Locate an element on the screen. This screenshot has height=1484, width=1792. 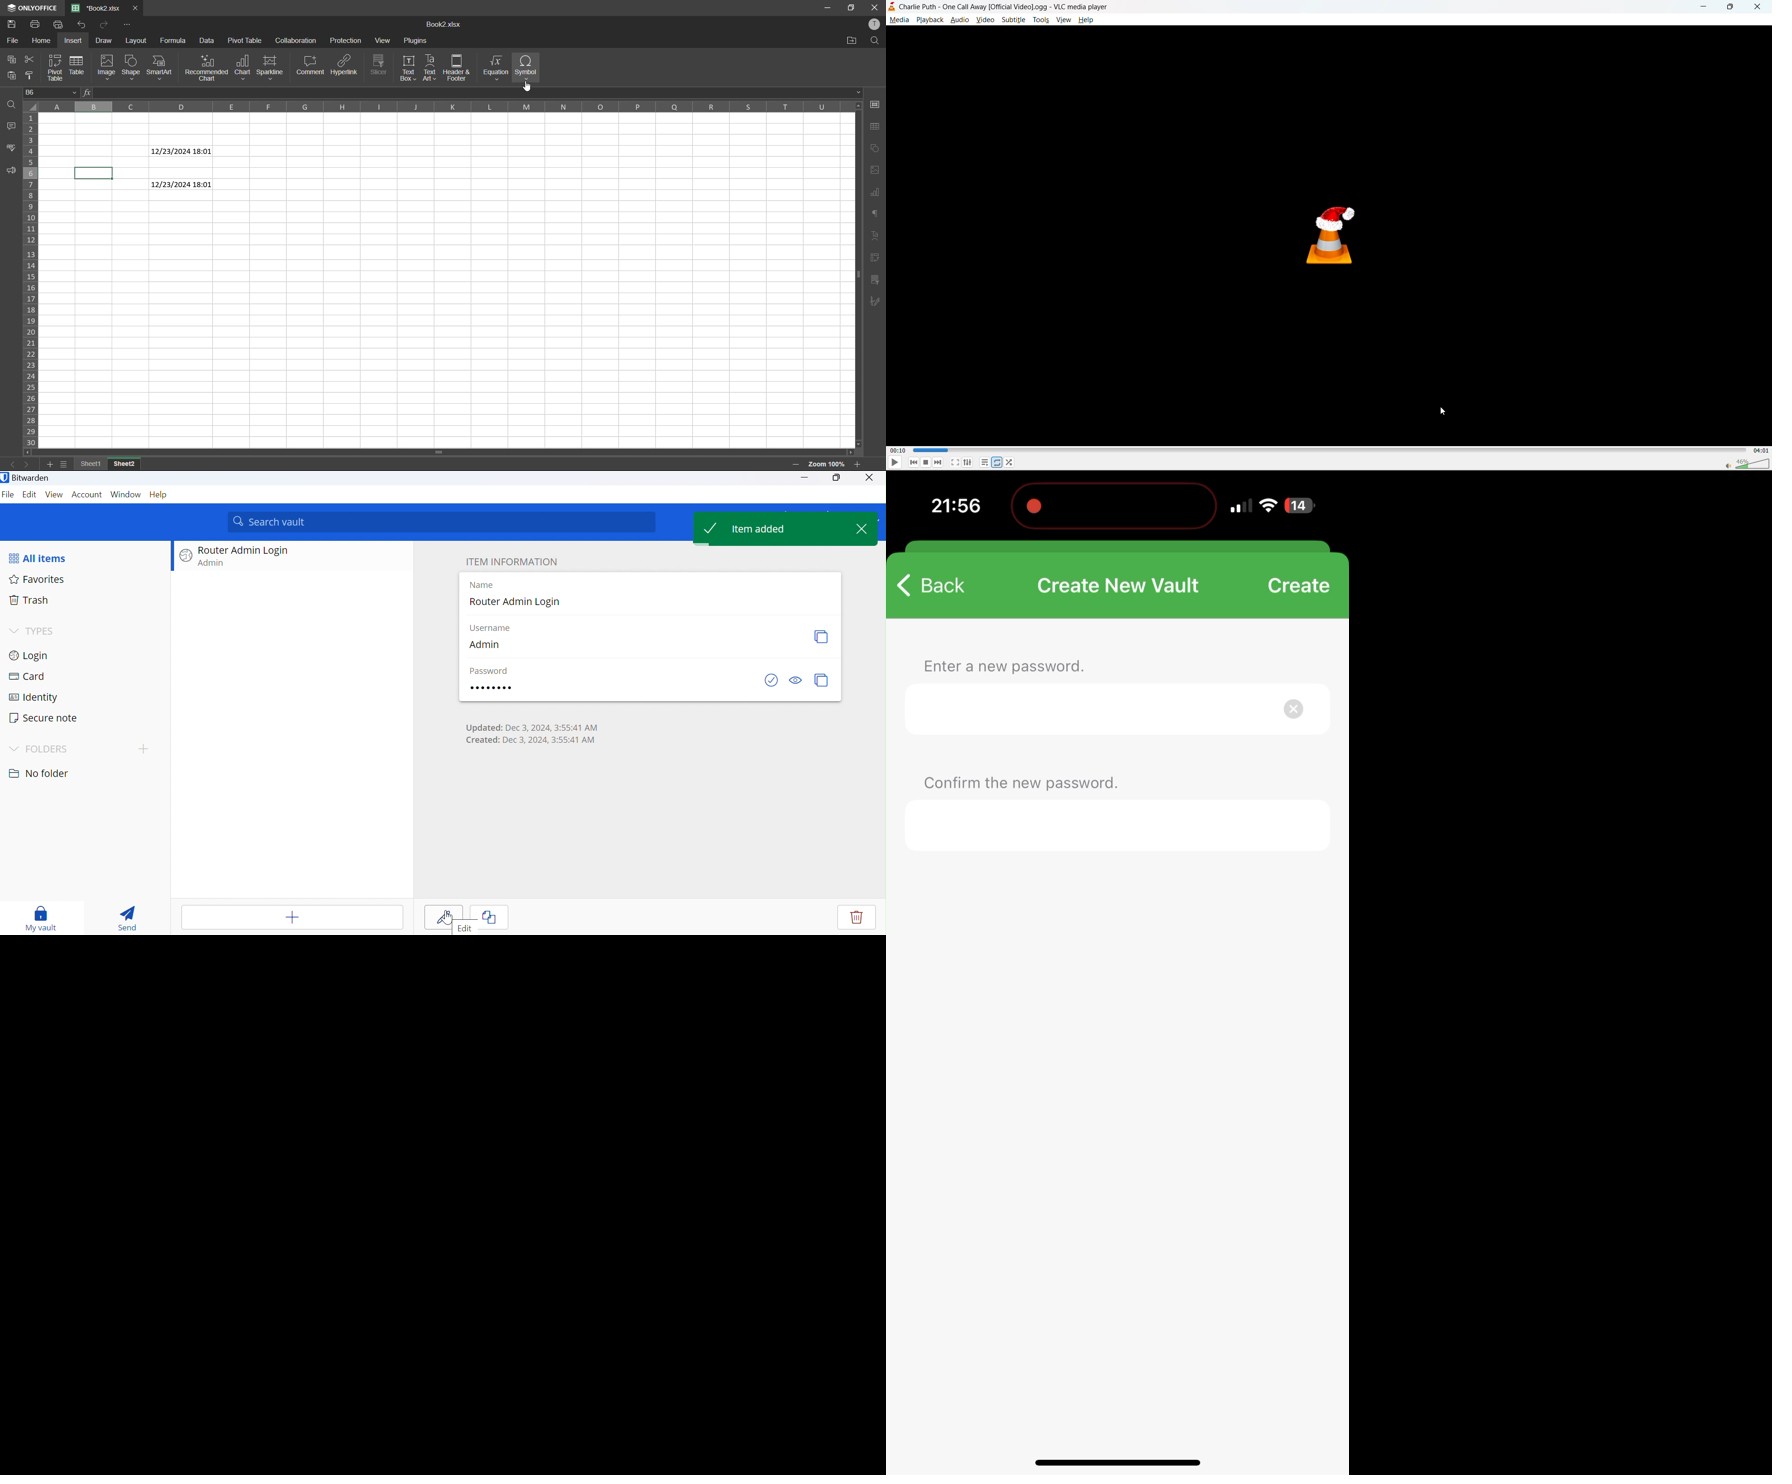
only office is located at coordinates (31, 7).